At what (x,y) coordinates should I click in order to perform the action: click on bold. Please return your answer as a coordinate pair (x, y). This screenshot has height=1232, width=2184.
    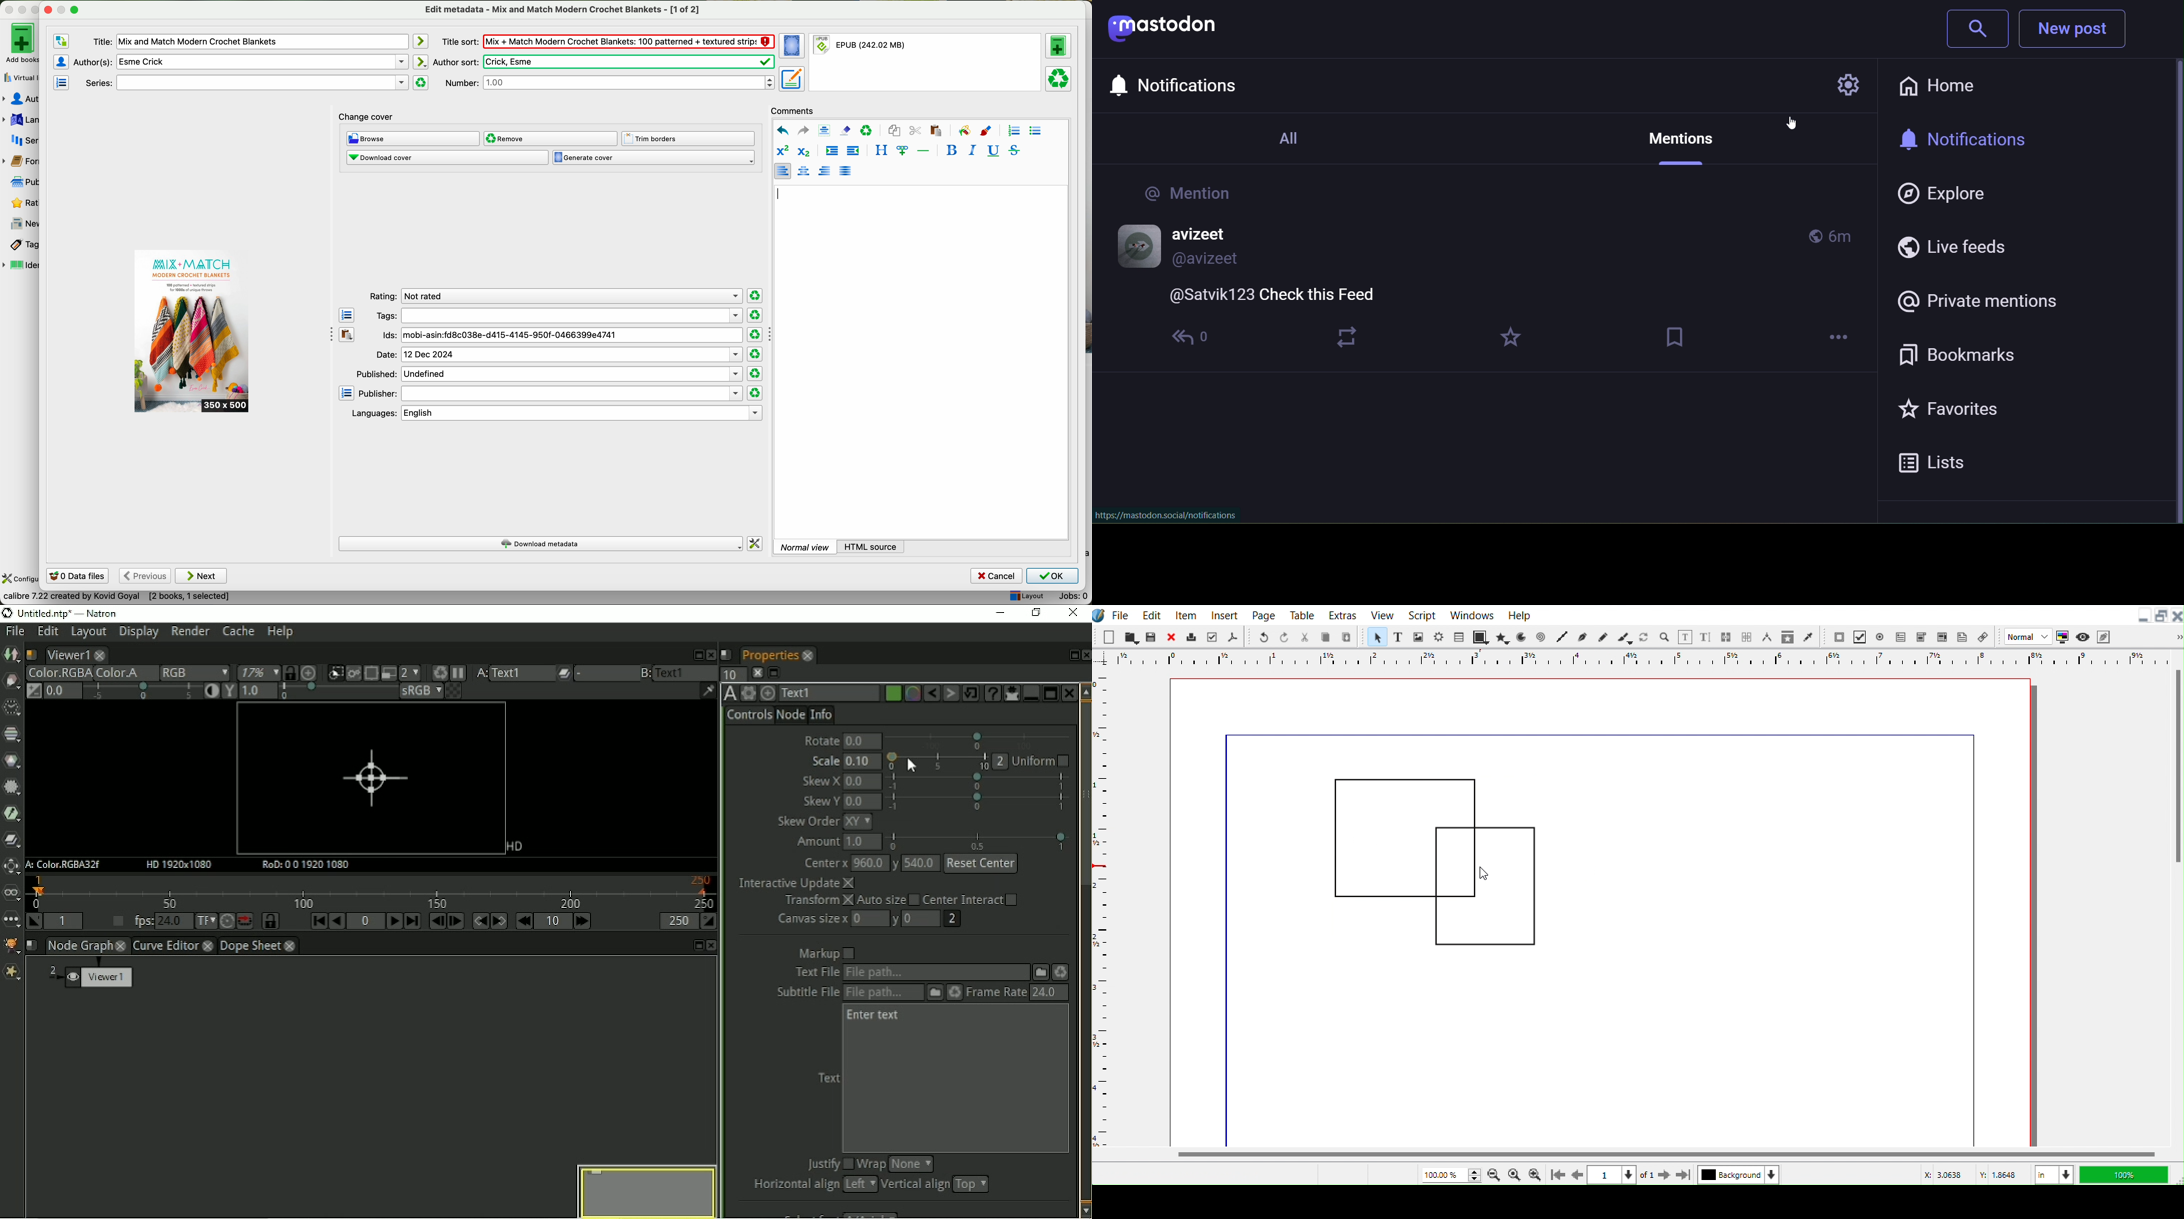
    Looking at the image, I should click on (952, 150).